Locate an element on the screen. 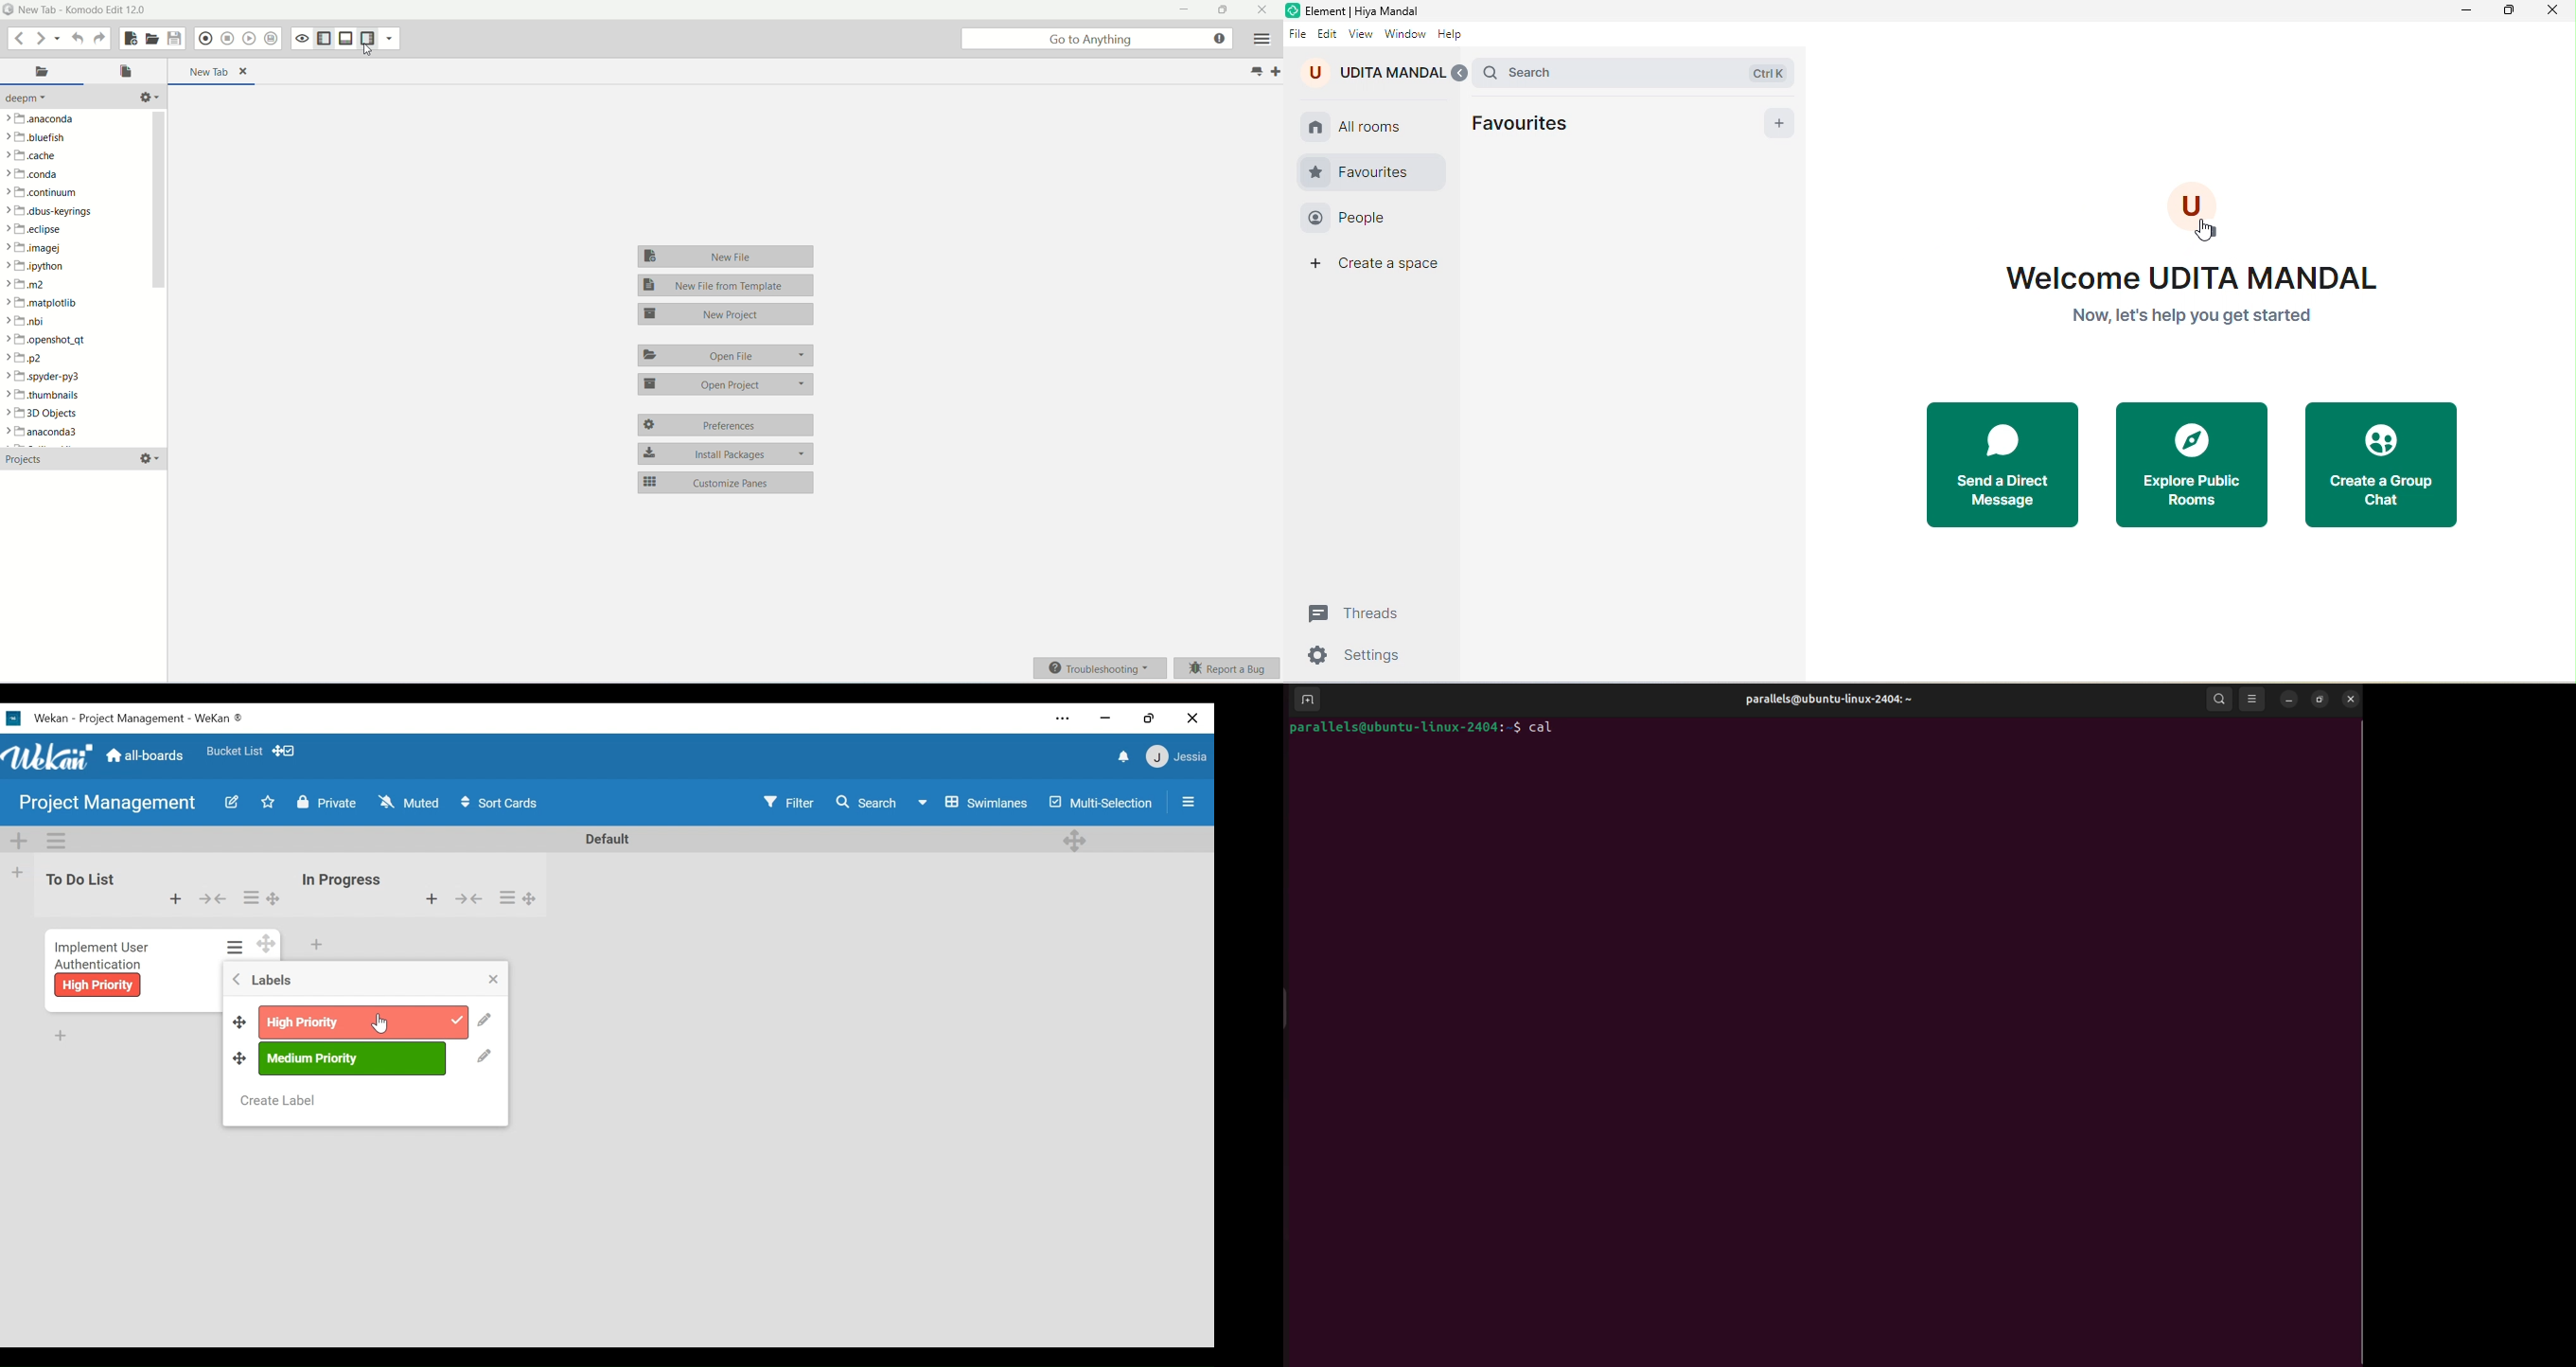  favourites is located at coordinates (1371, 171).